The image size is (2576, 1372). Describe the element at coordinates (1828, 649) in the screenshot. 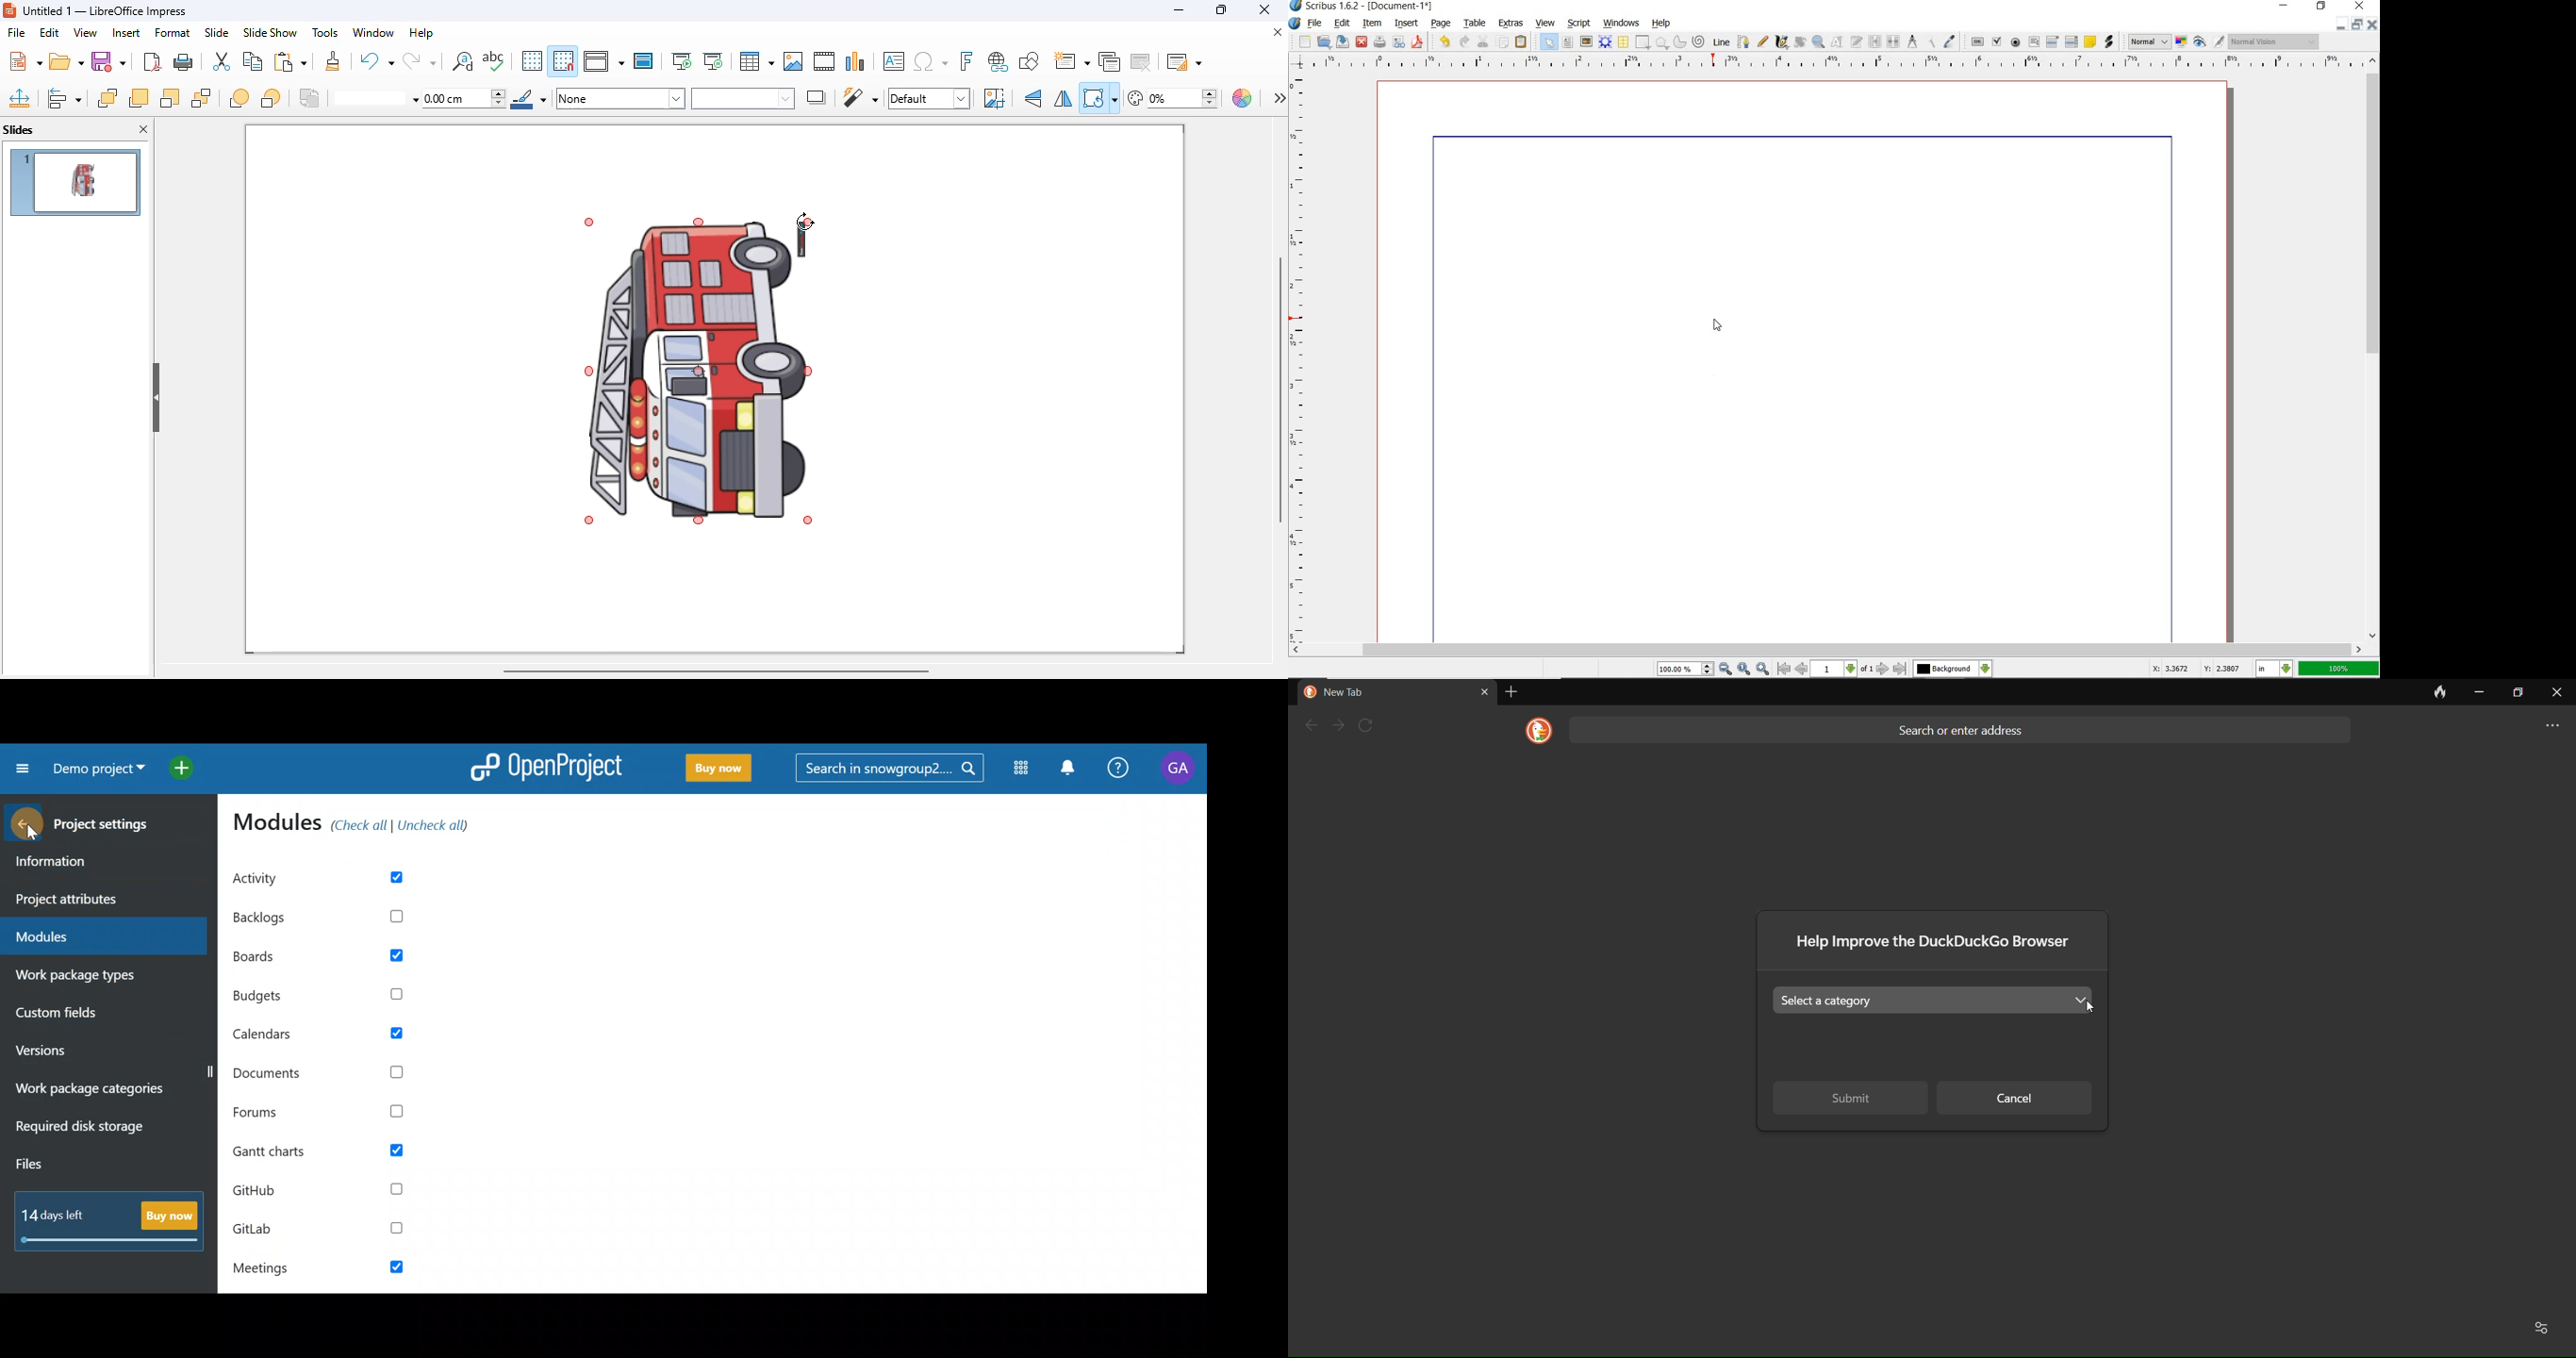

I see `scrollbar` at that location.